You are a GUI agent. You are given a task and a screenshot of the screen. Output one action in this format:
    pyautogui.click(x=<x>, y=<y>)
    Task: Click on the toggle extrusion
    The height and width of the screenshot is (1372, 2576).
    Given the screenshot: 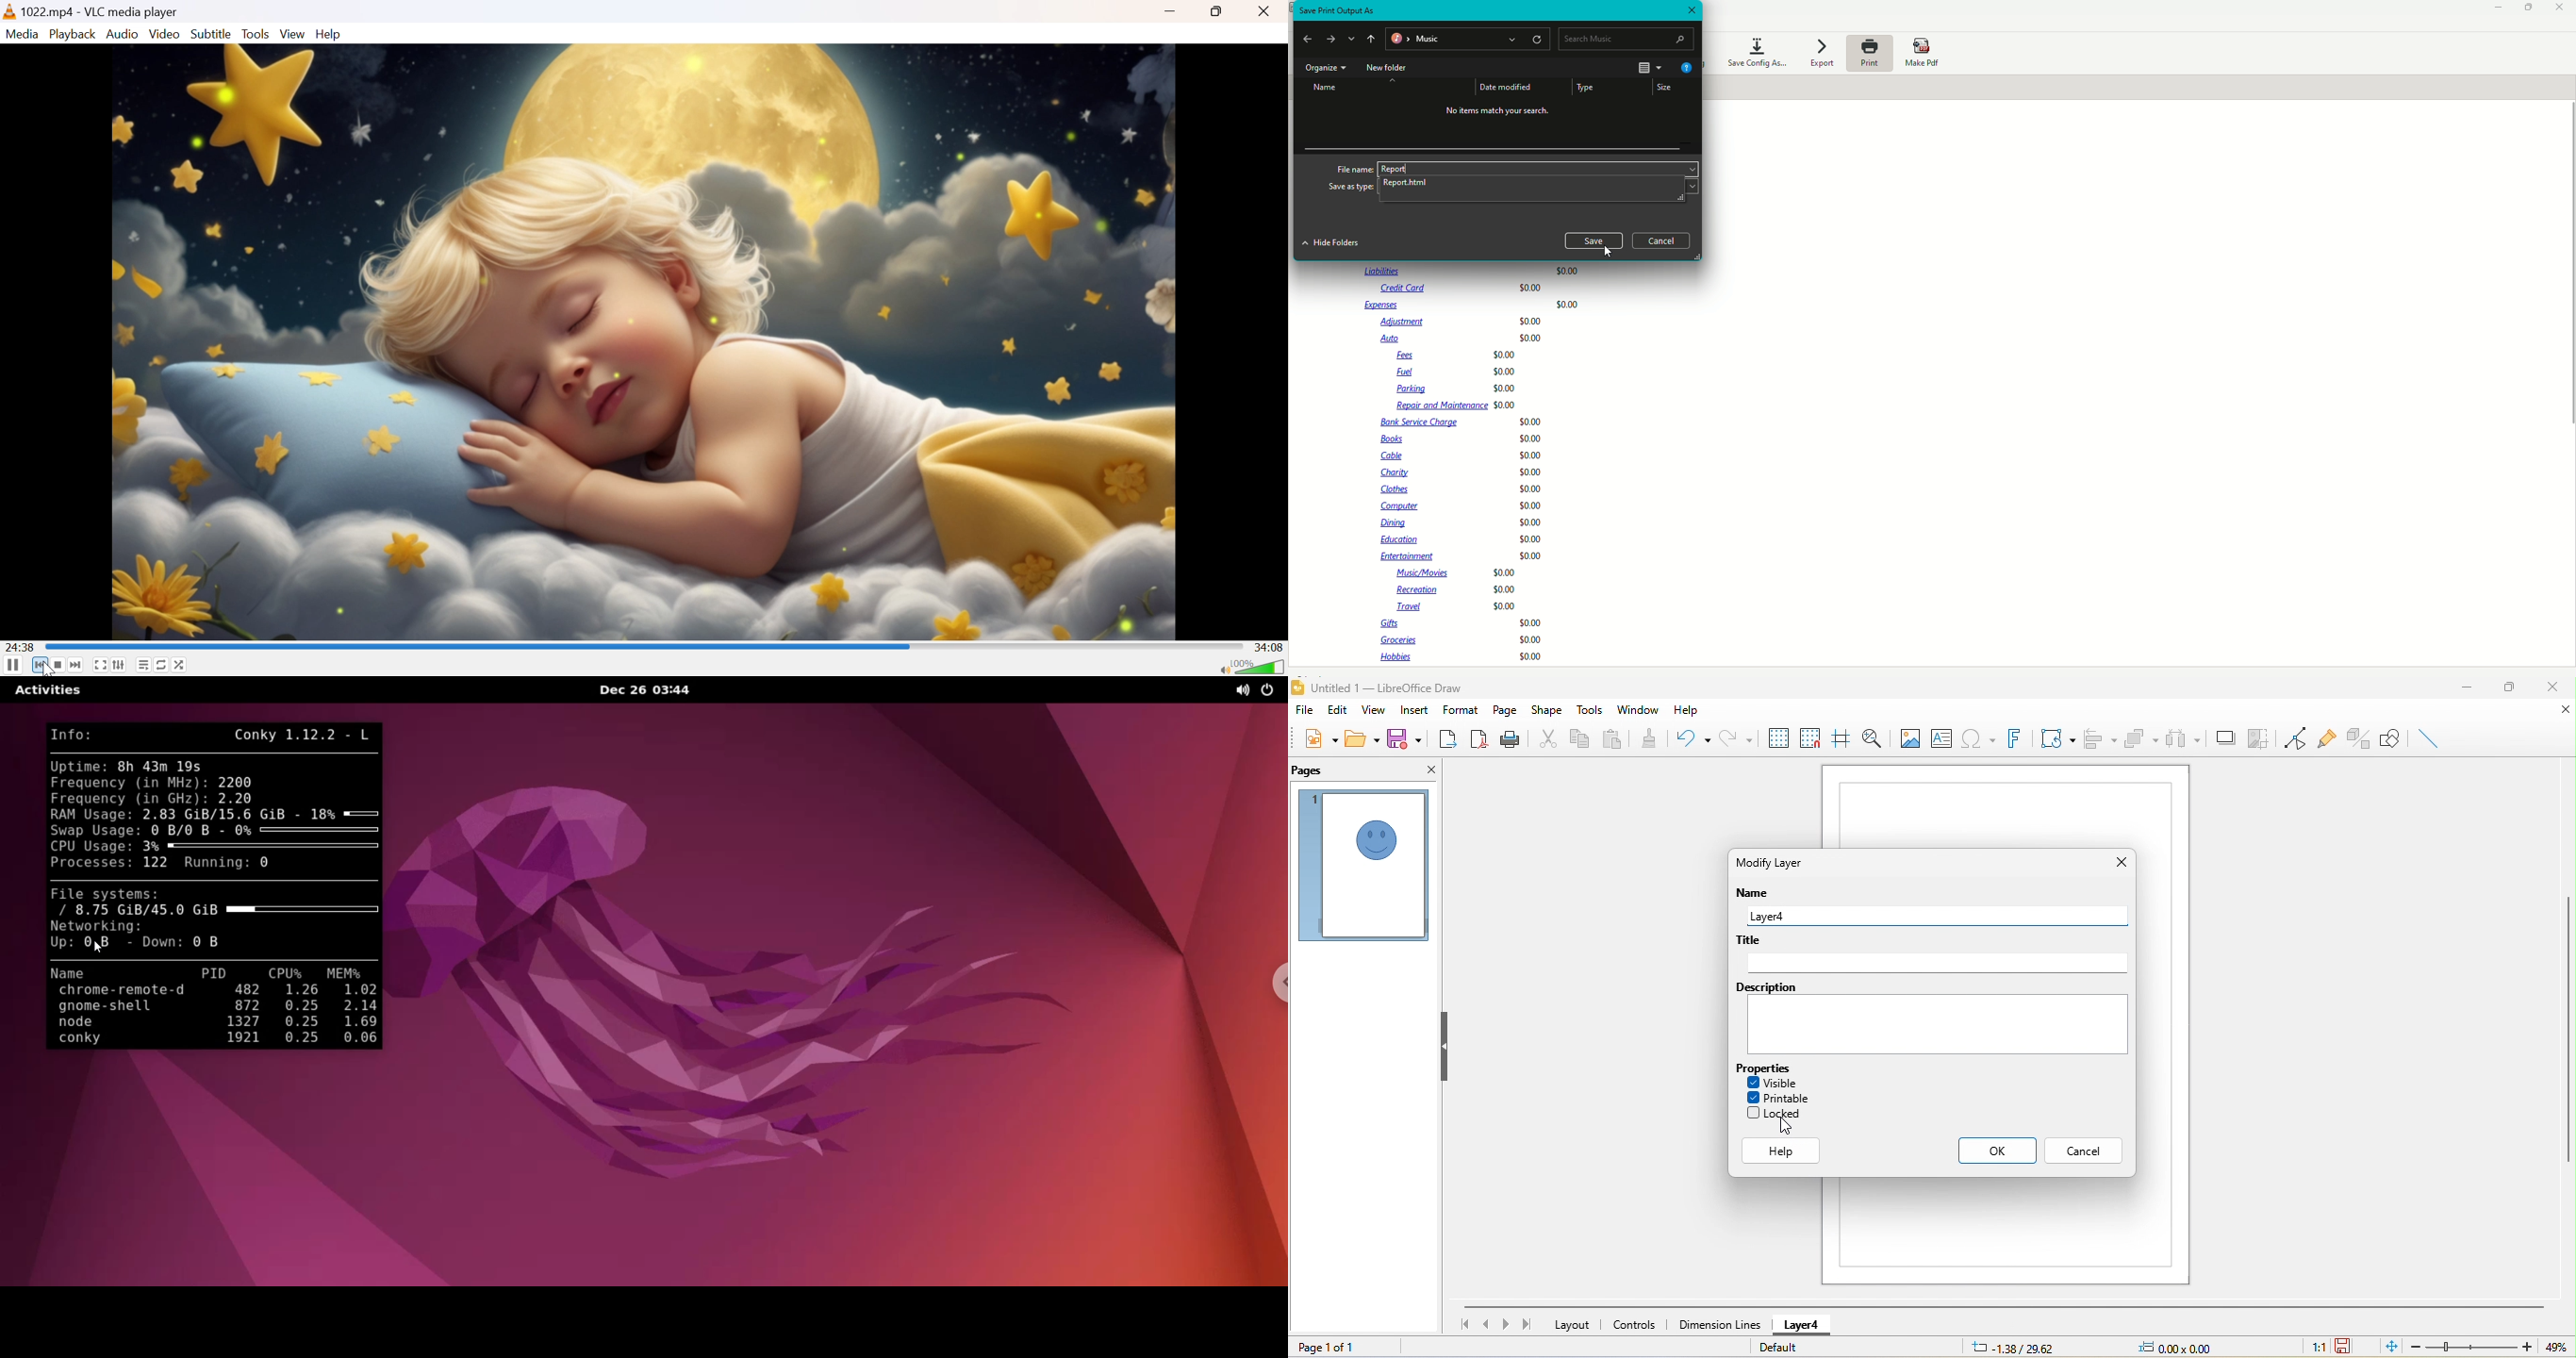 What is the action you would take?
    pyautogui.click(x=2358, y=738)
    